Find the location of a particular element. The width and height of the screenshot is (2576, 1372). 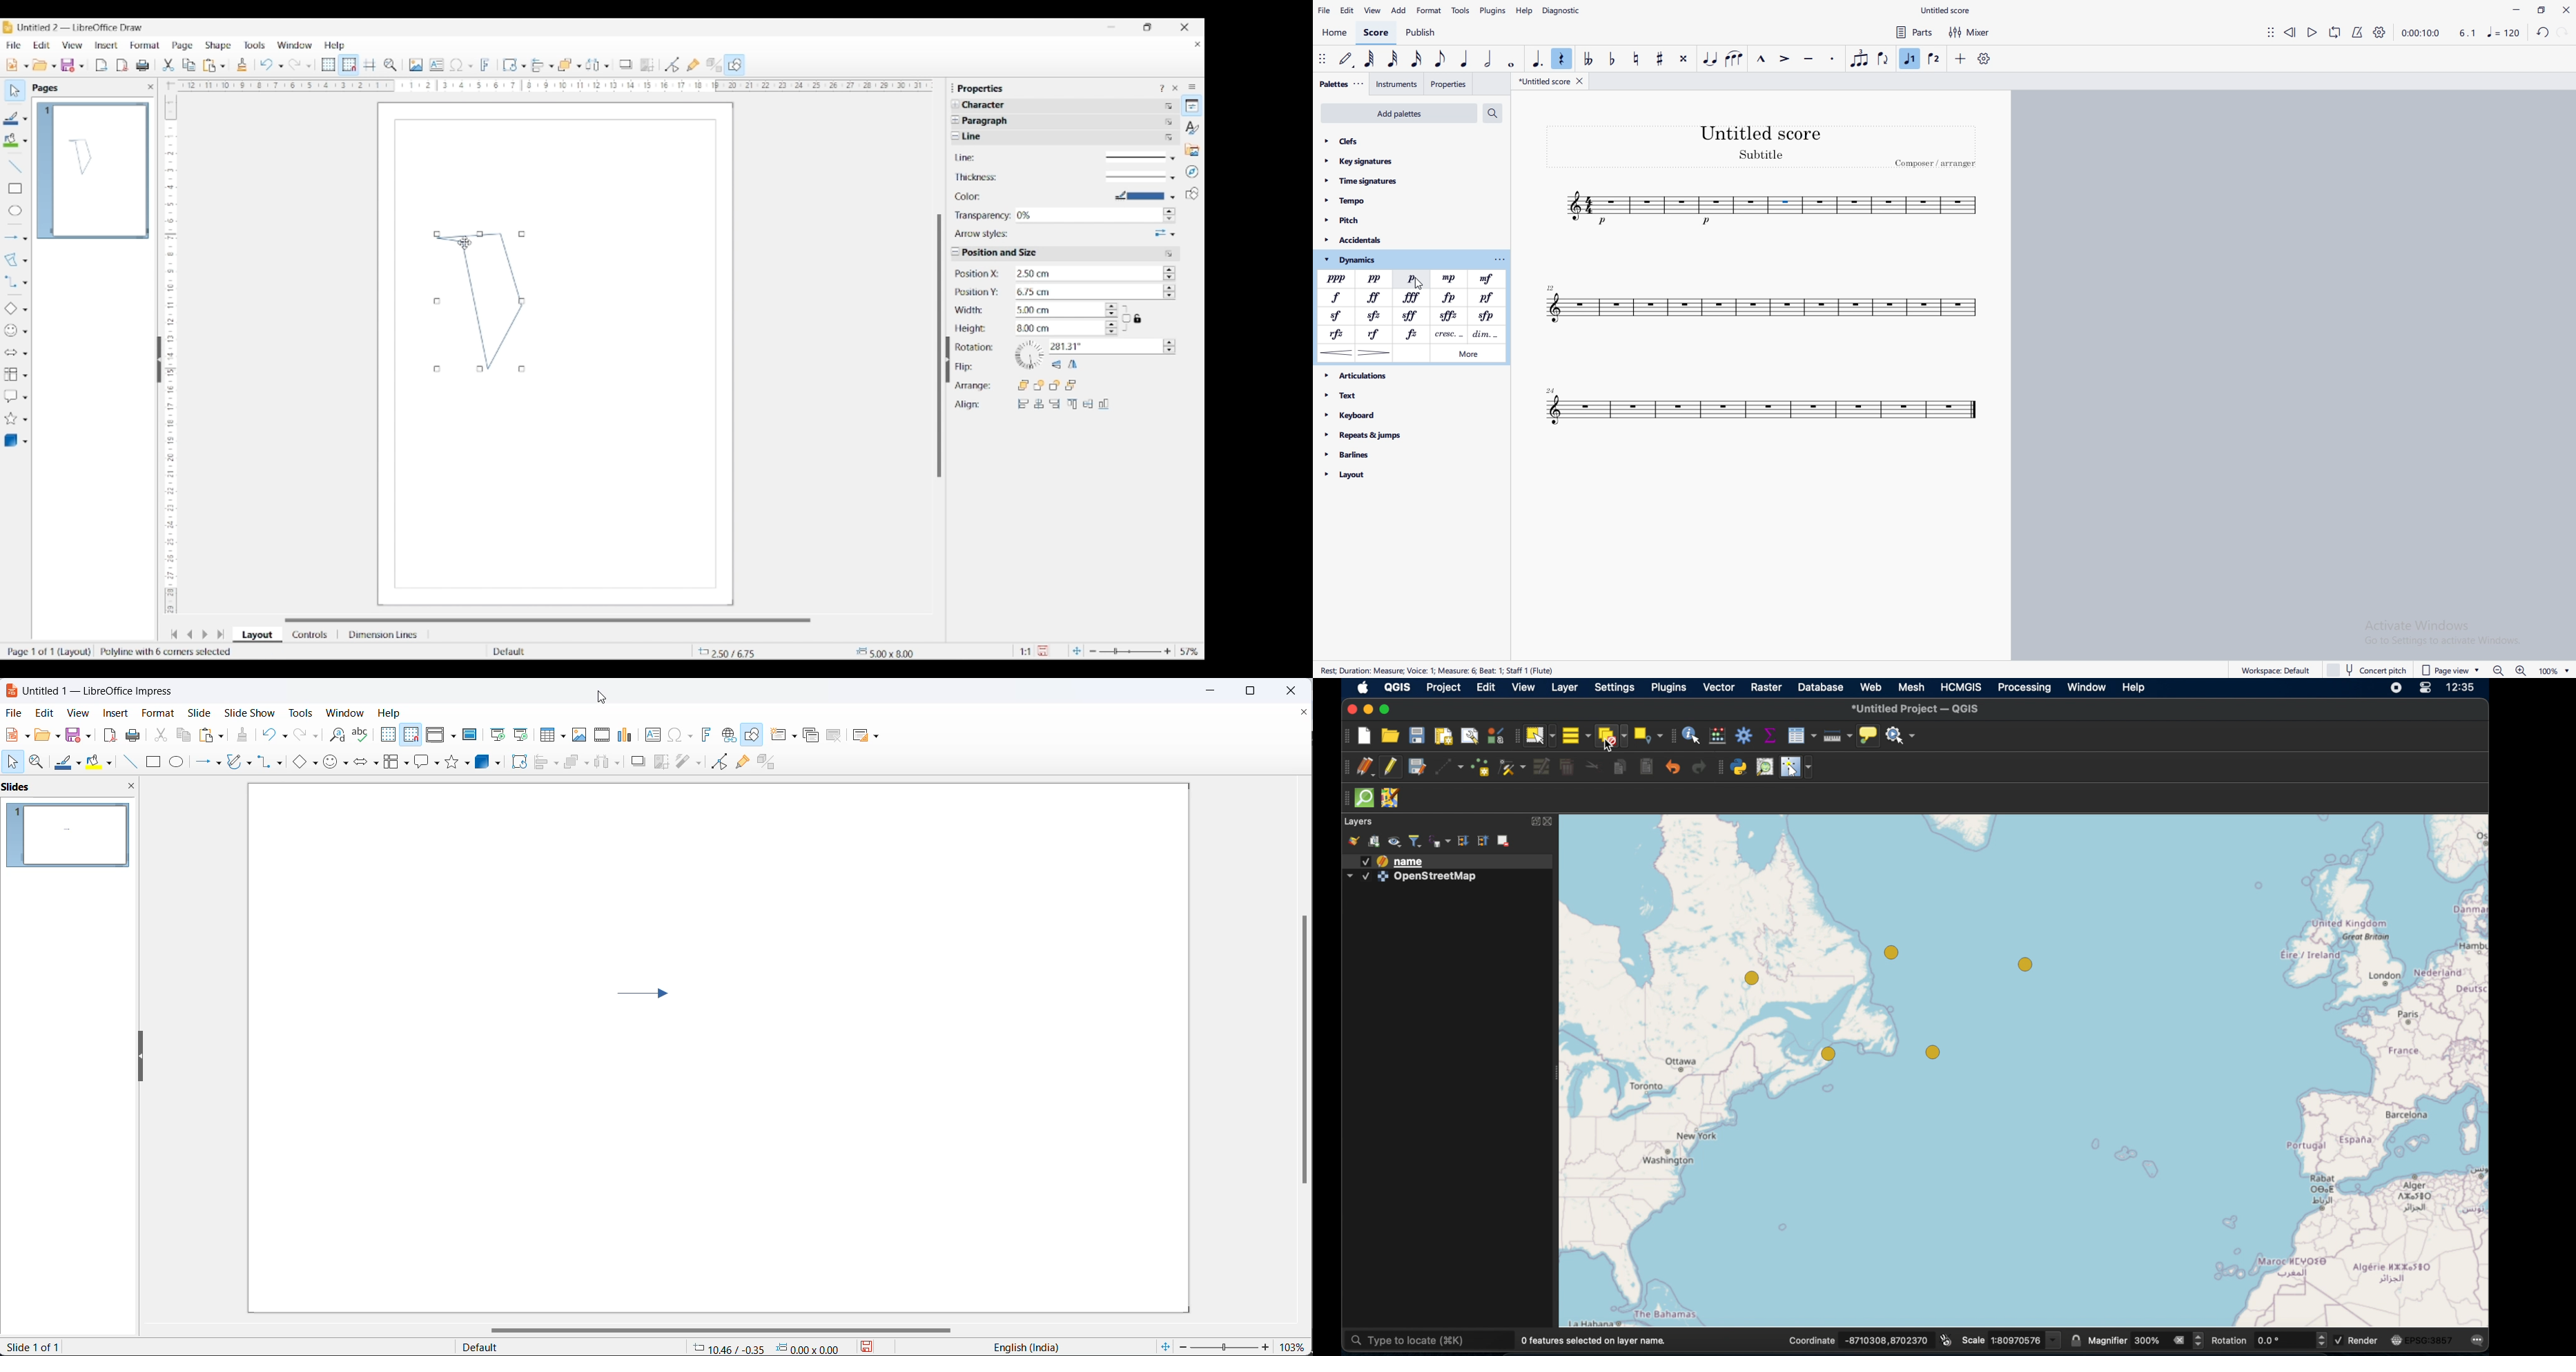

OpenStreetMap is located at coordinates (1436, 877).